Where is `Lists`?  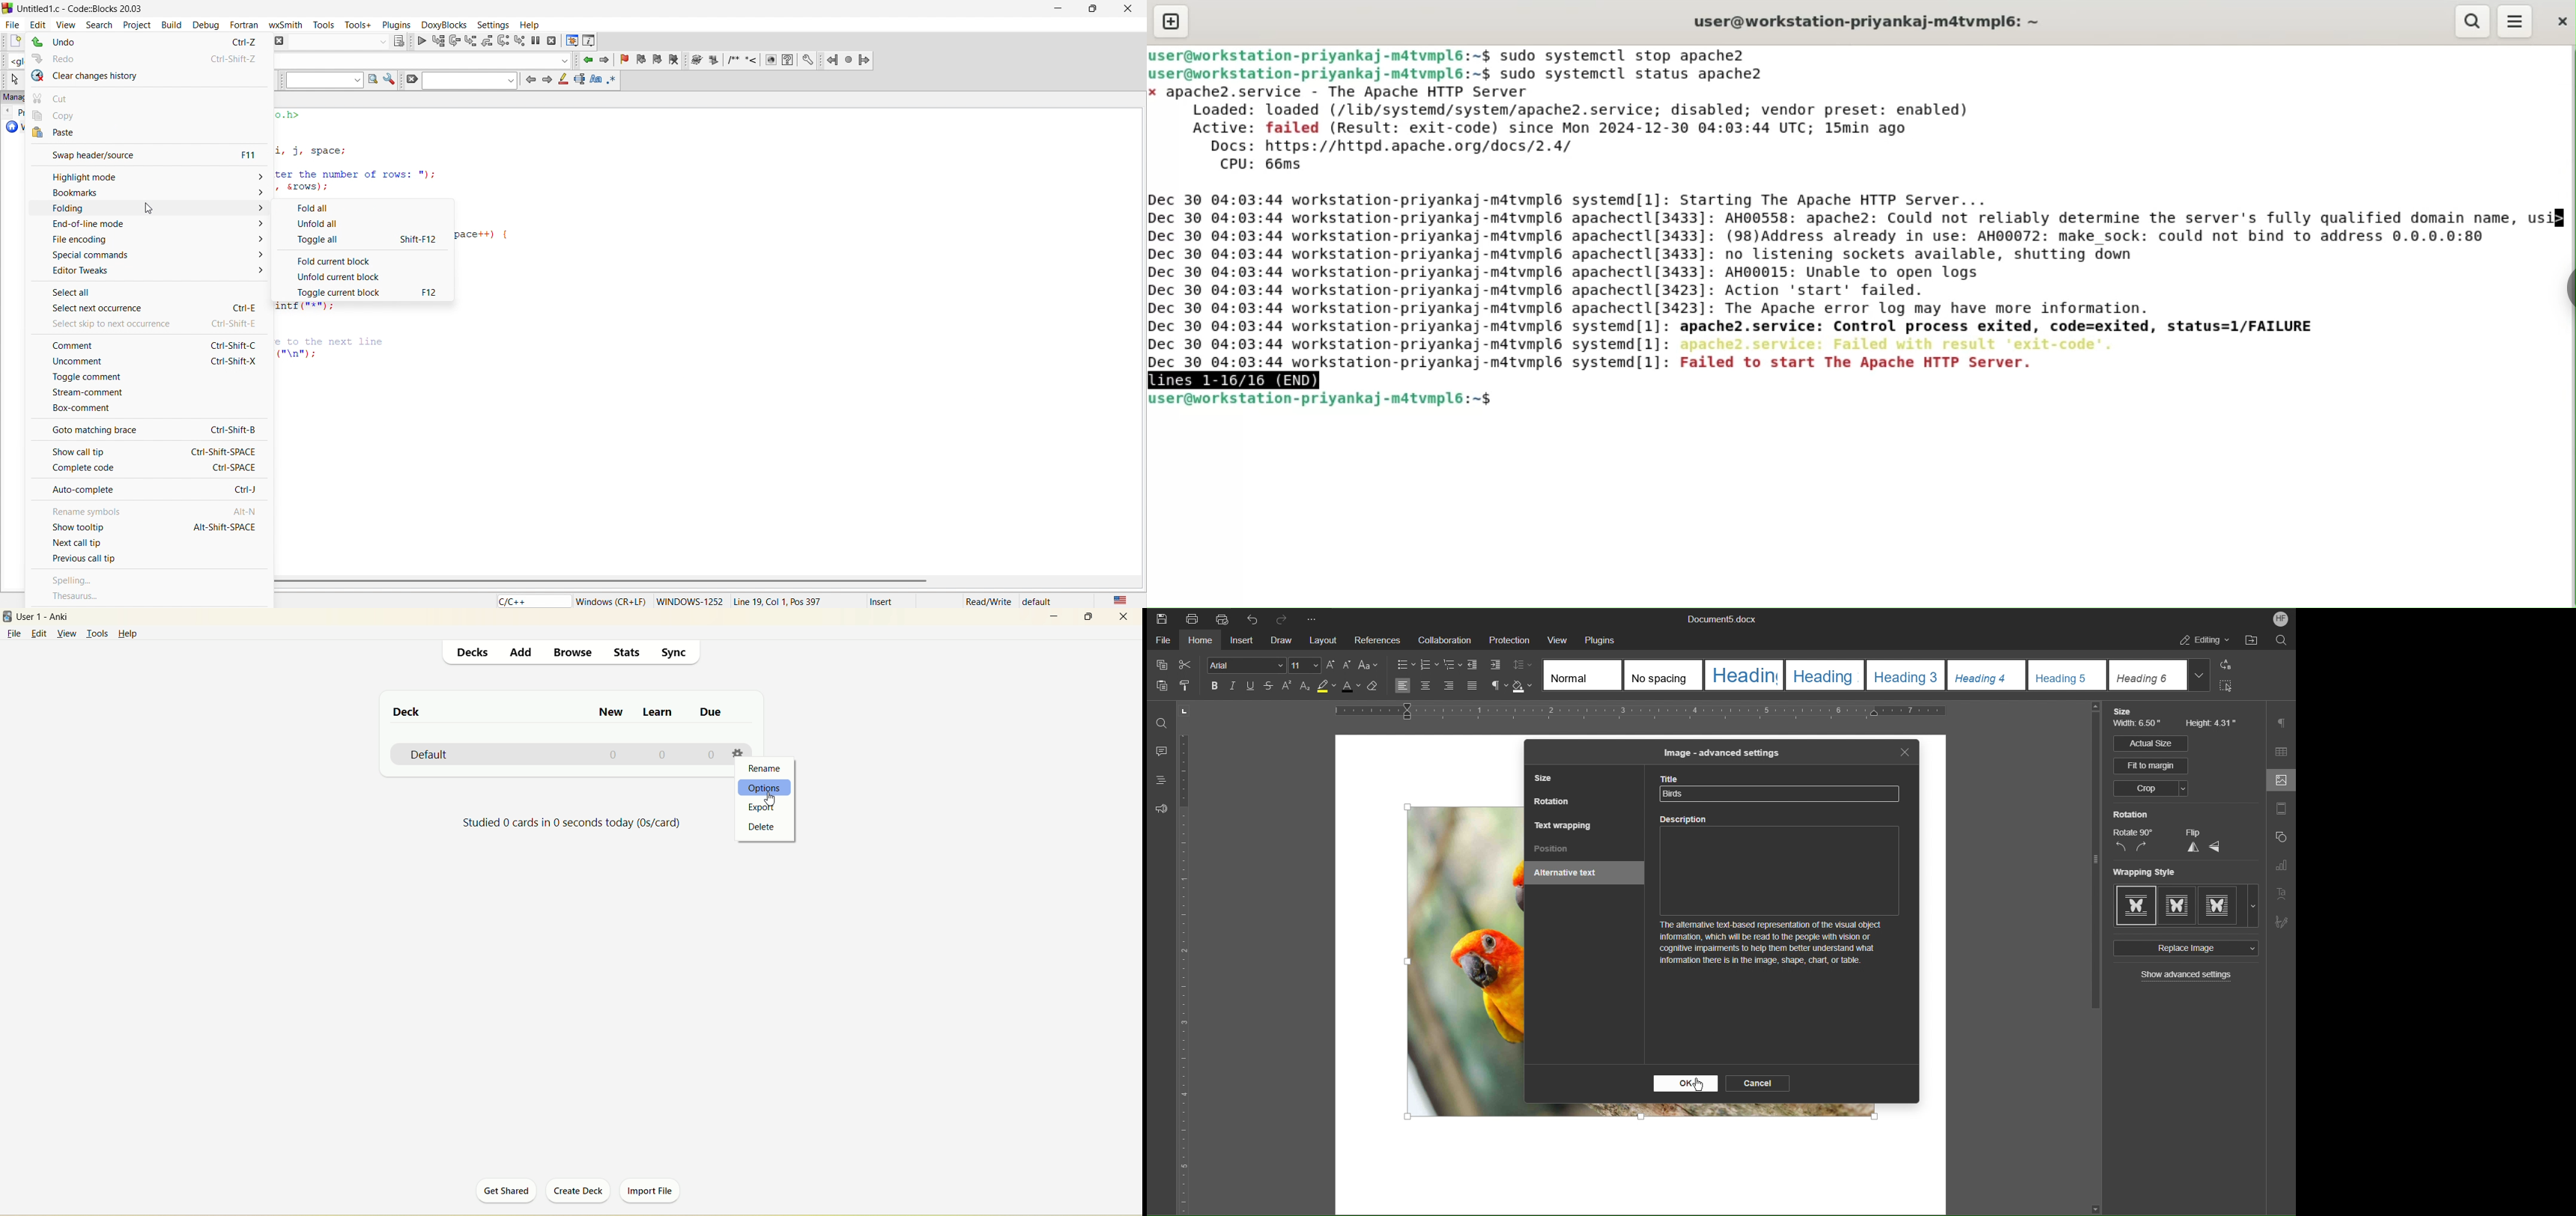
Lists is located at coordinates (1429, 664).